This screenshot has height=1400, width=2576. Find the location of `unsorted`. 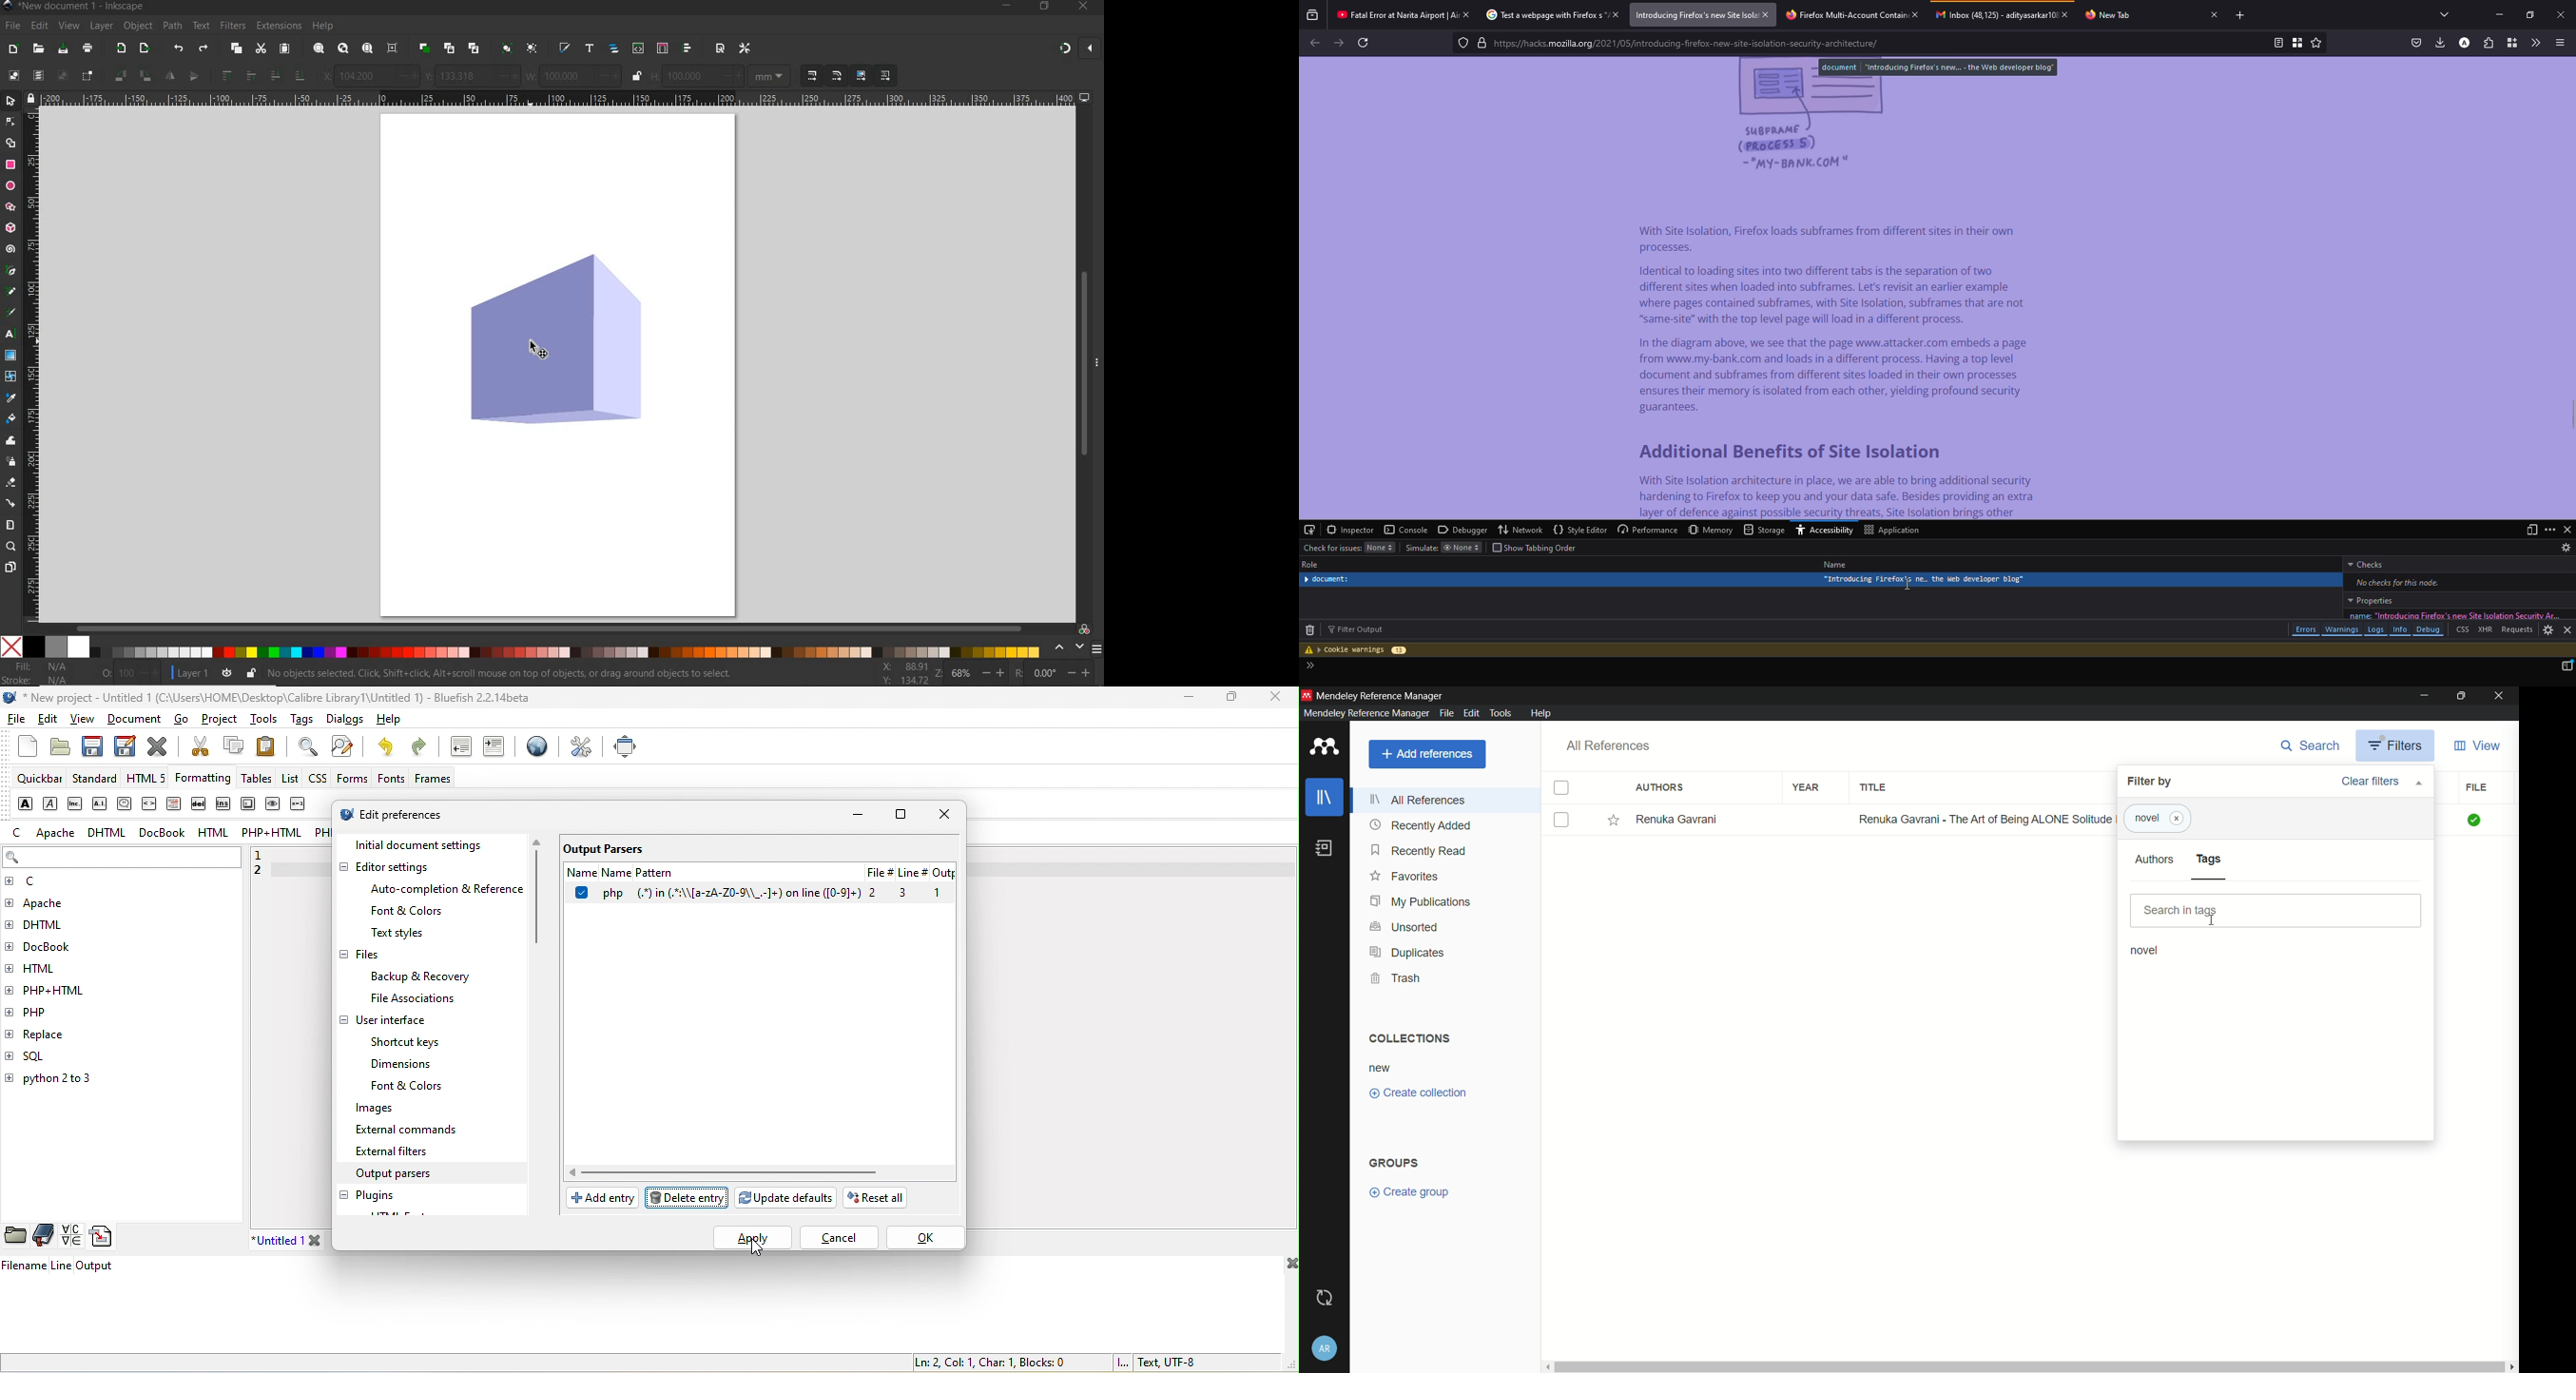

unsorted is located at coordinates (1407, 926).